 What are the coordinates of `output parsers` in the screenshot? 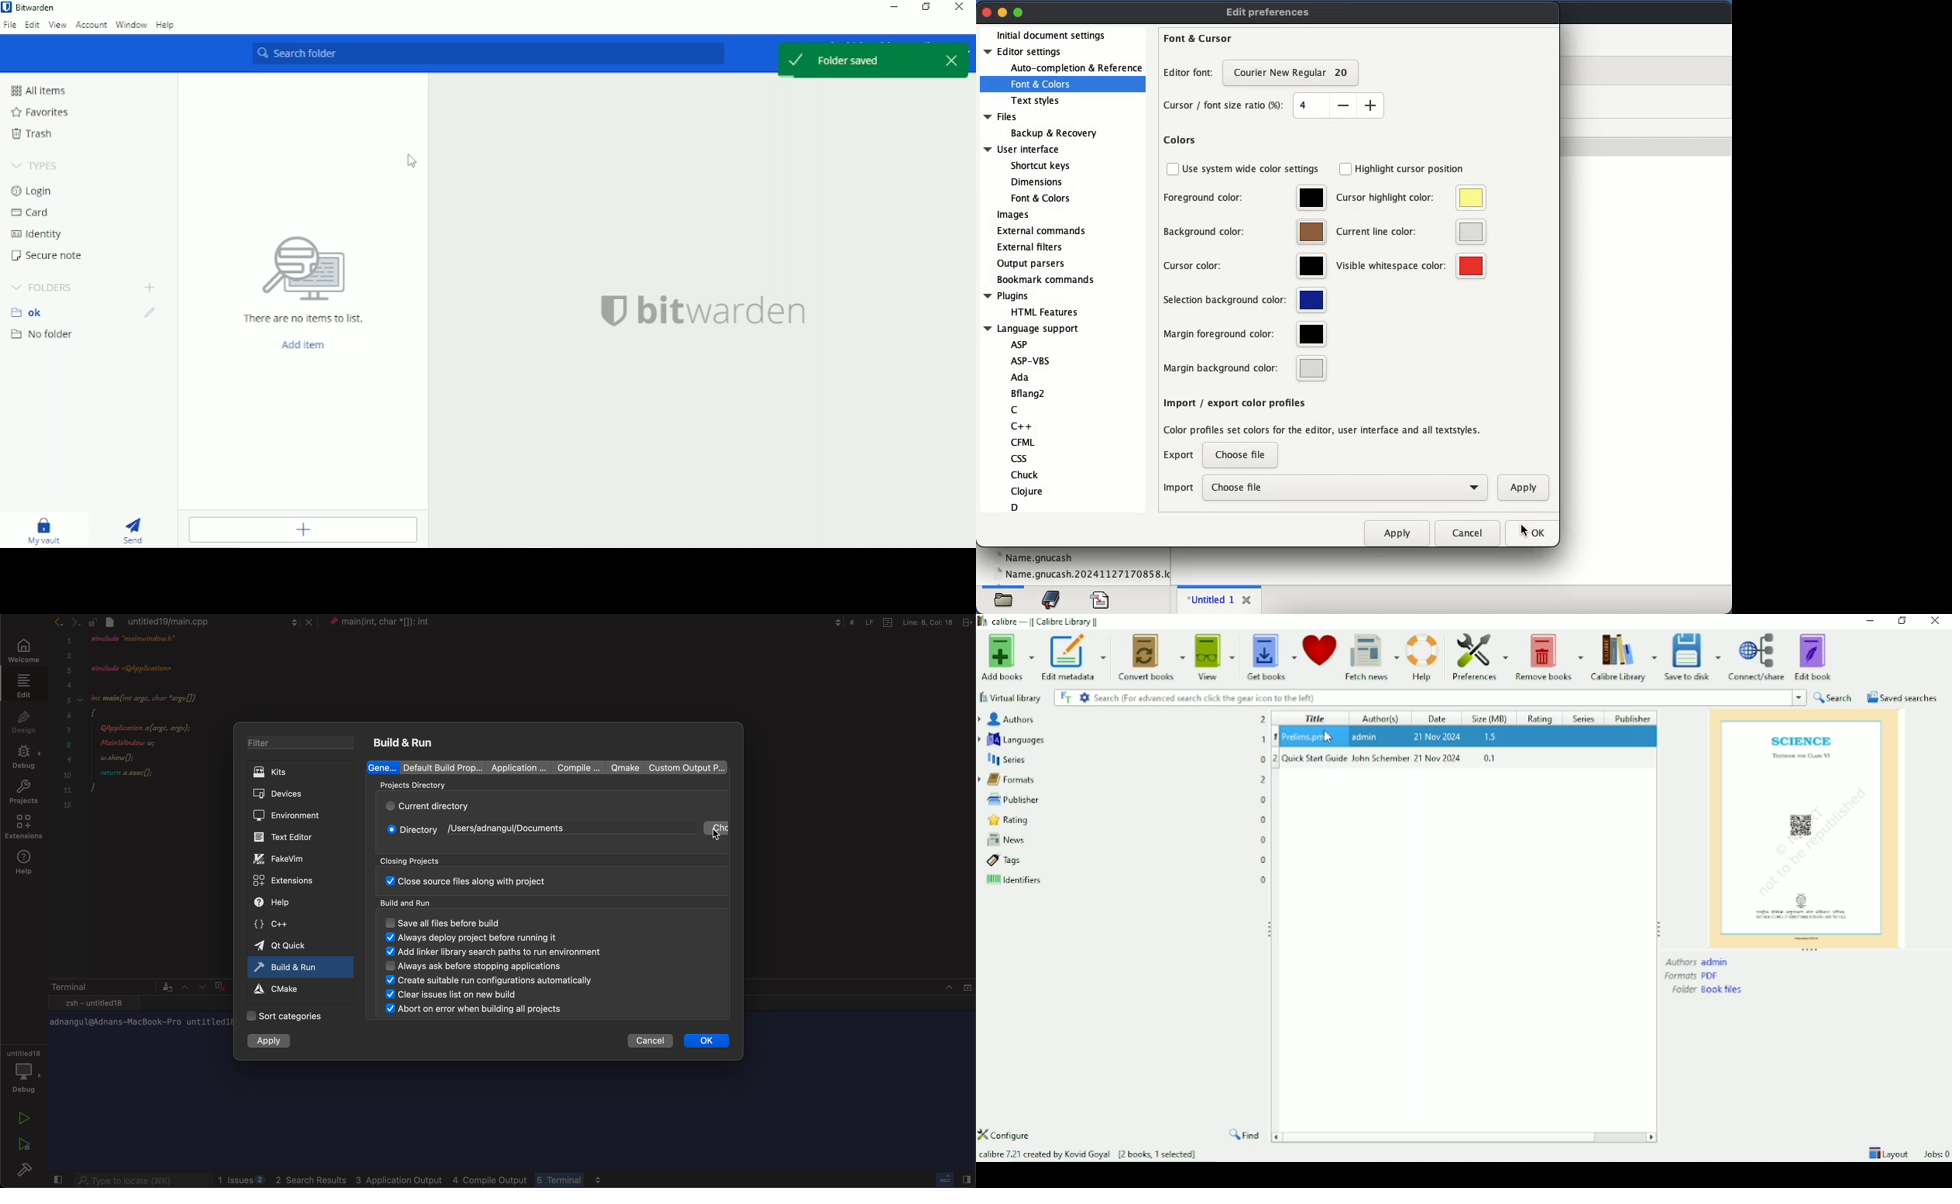 It's located at (1033, 264).